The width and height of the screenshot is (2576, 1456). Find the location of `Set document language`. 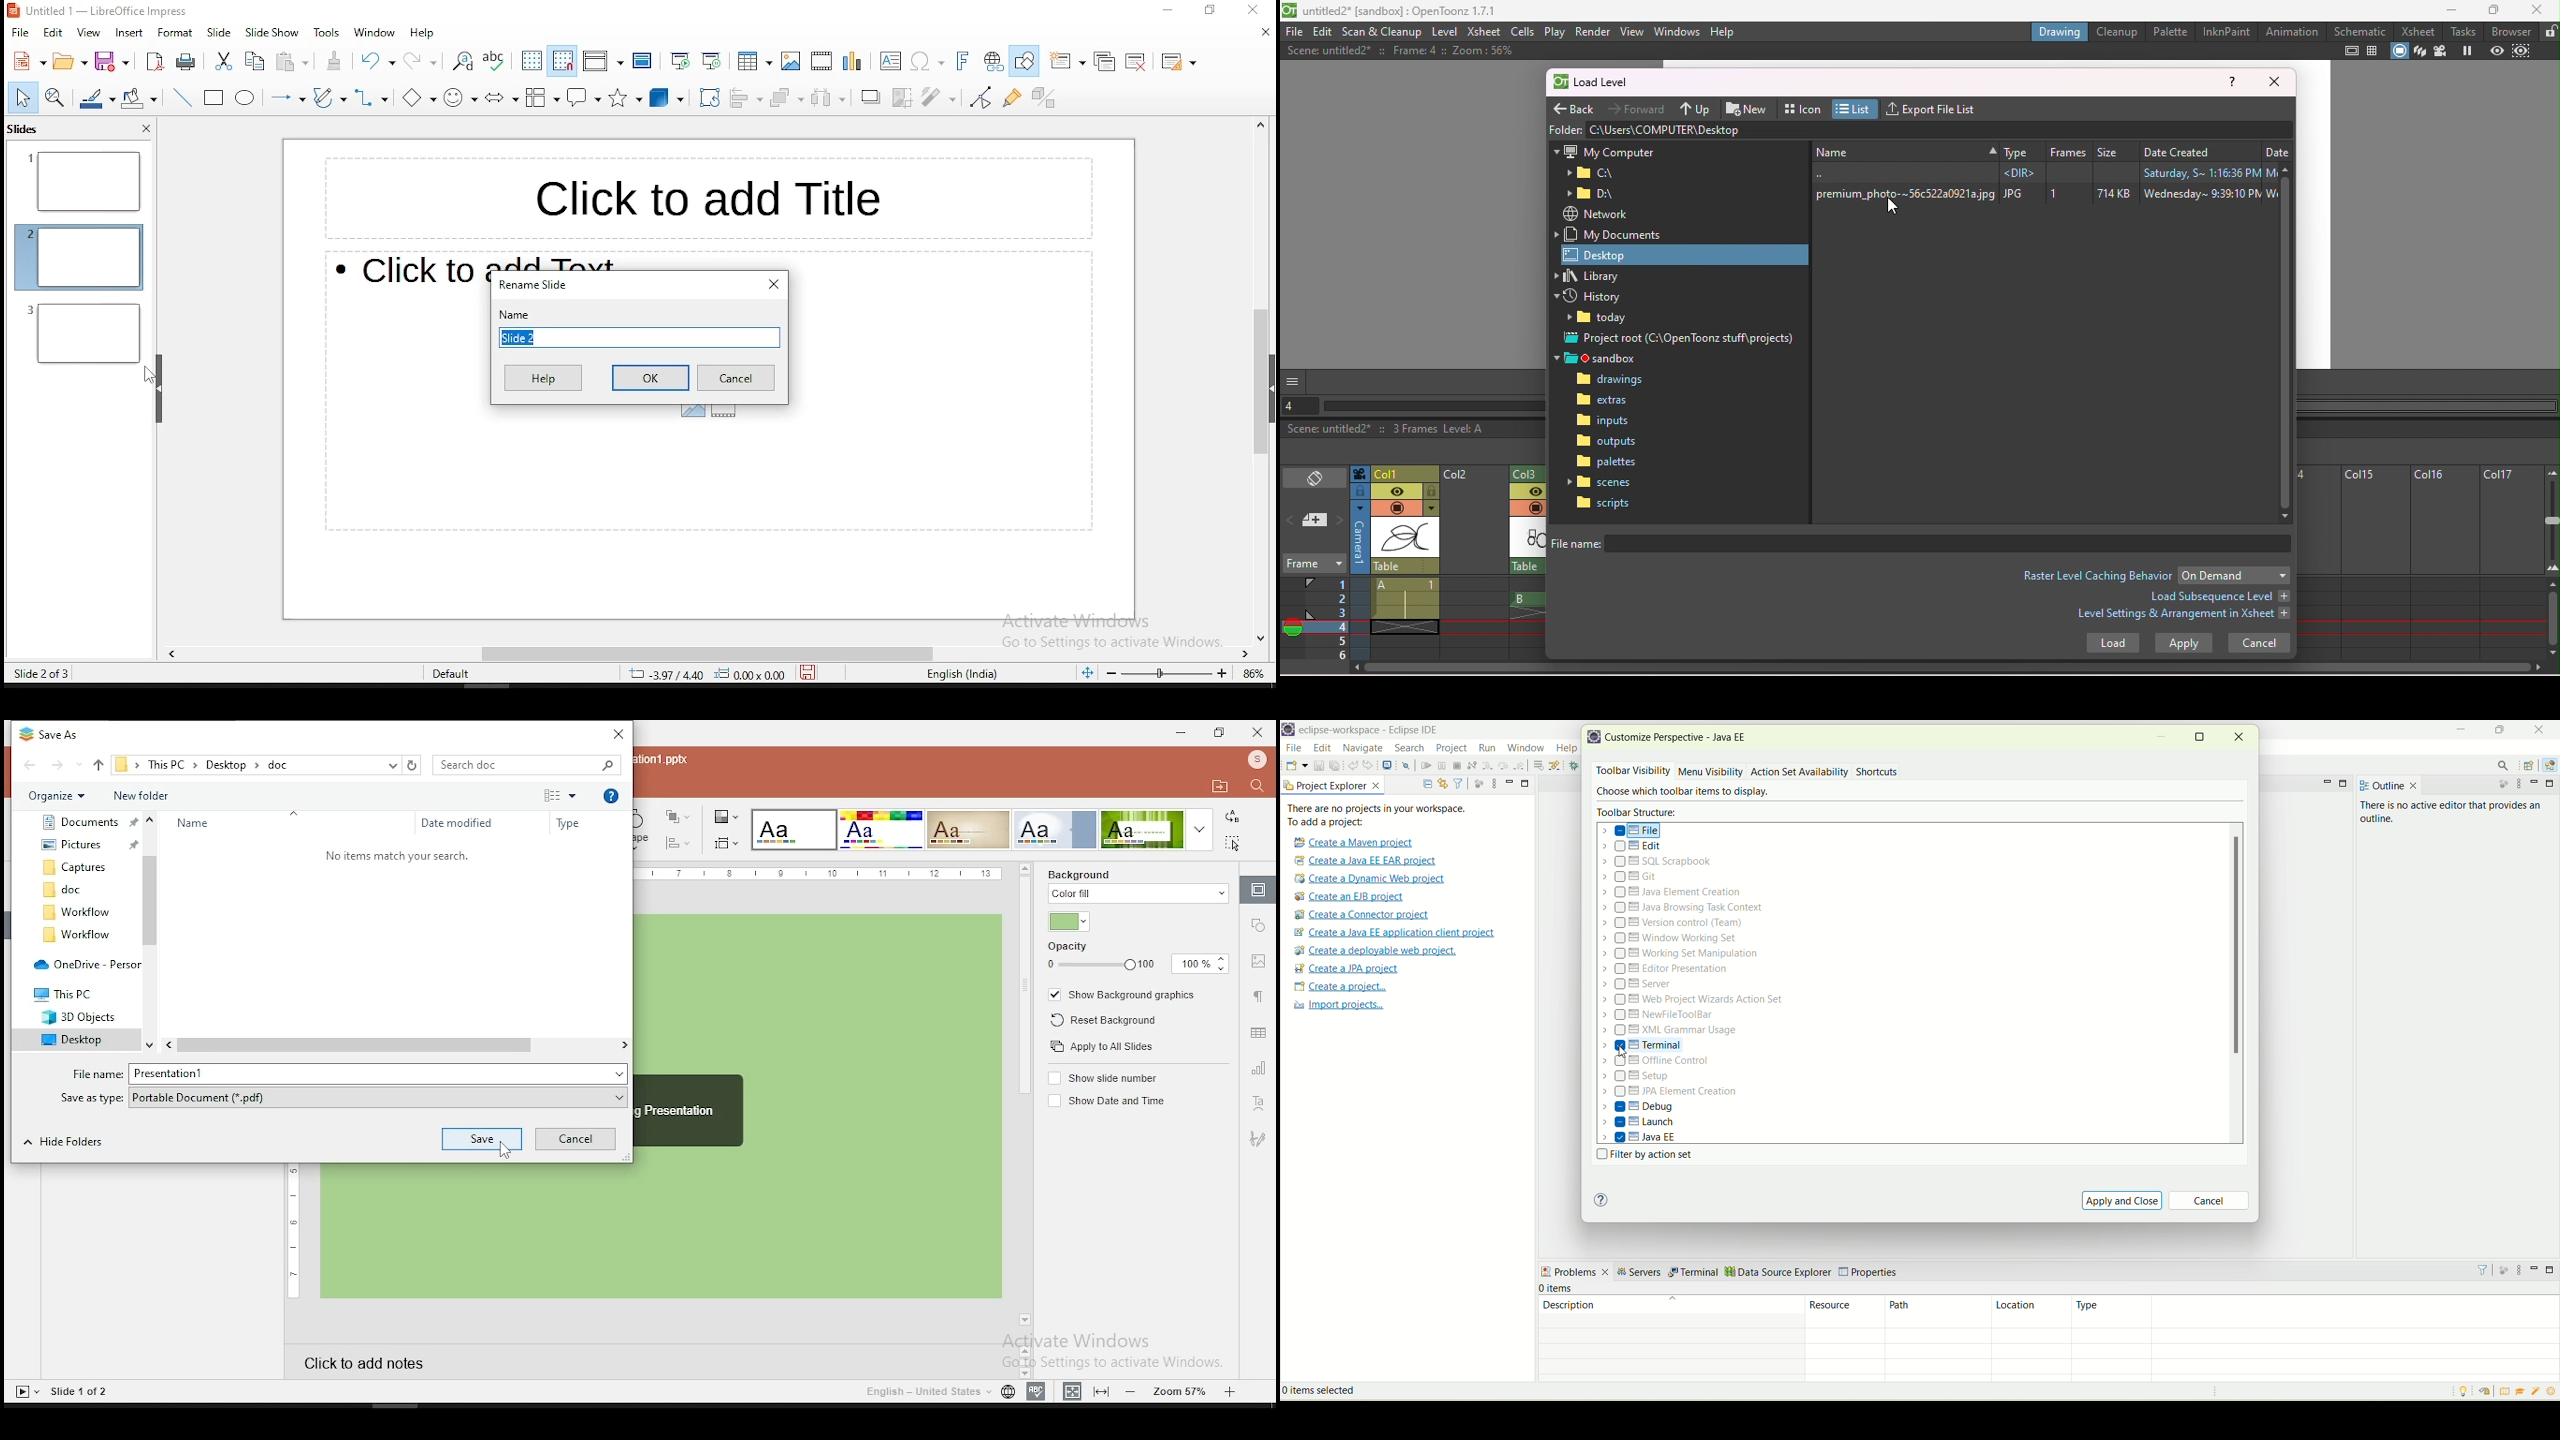

Set document language is located at coordinates (1008, 1392).